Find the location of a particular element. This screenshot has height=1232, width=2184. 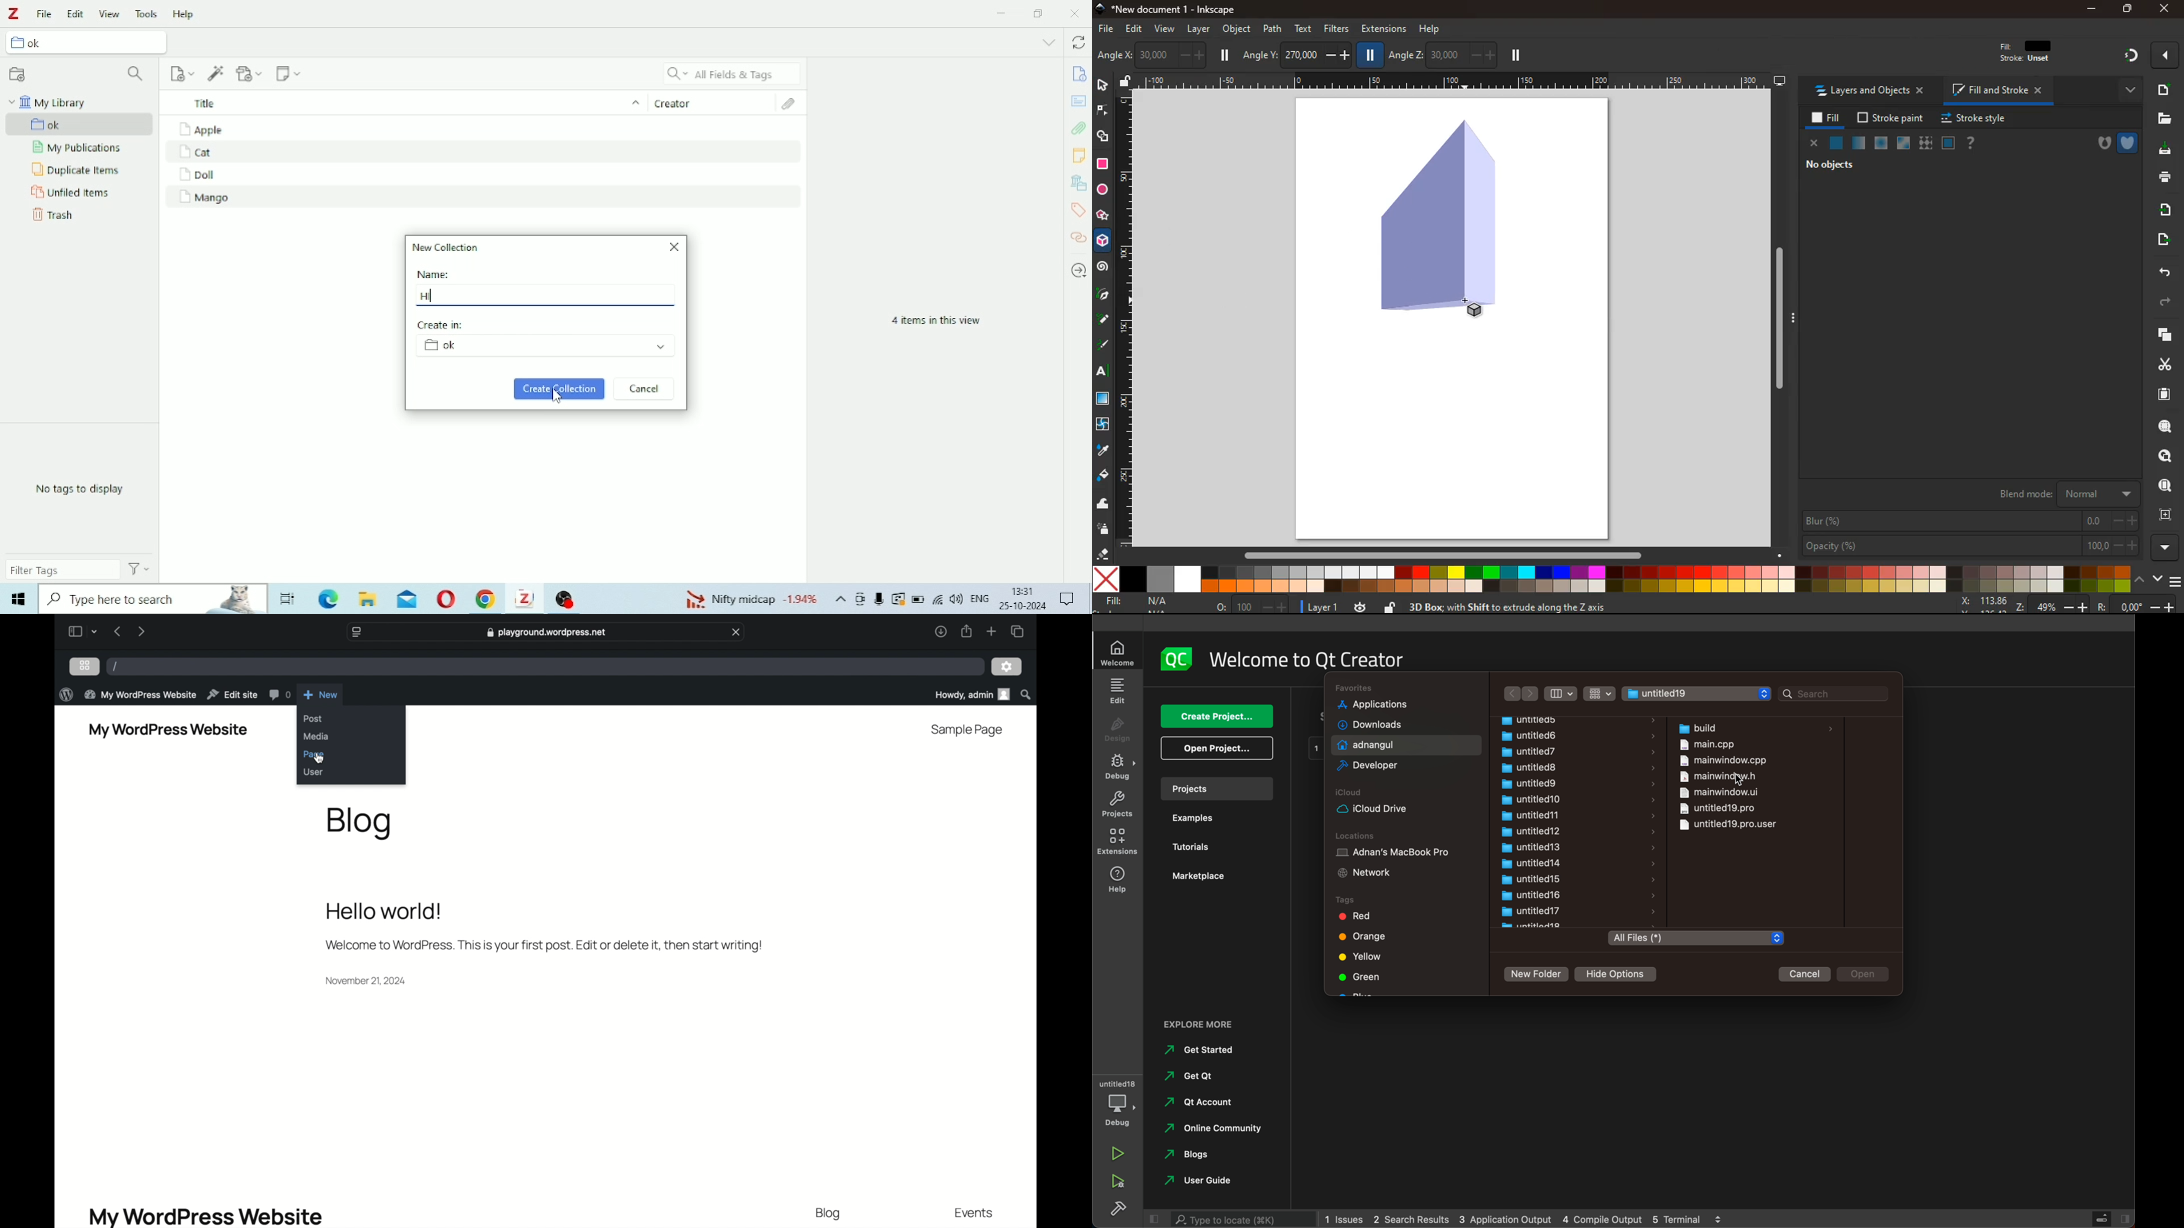

howdy, admin is located at coordinates (972, 694).